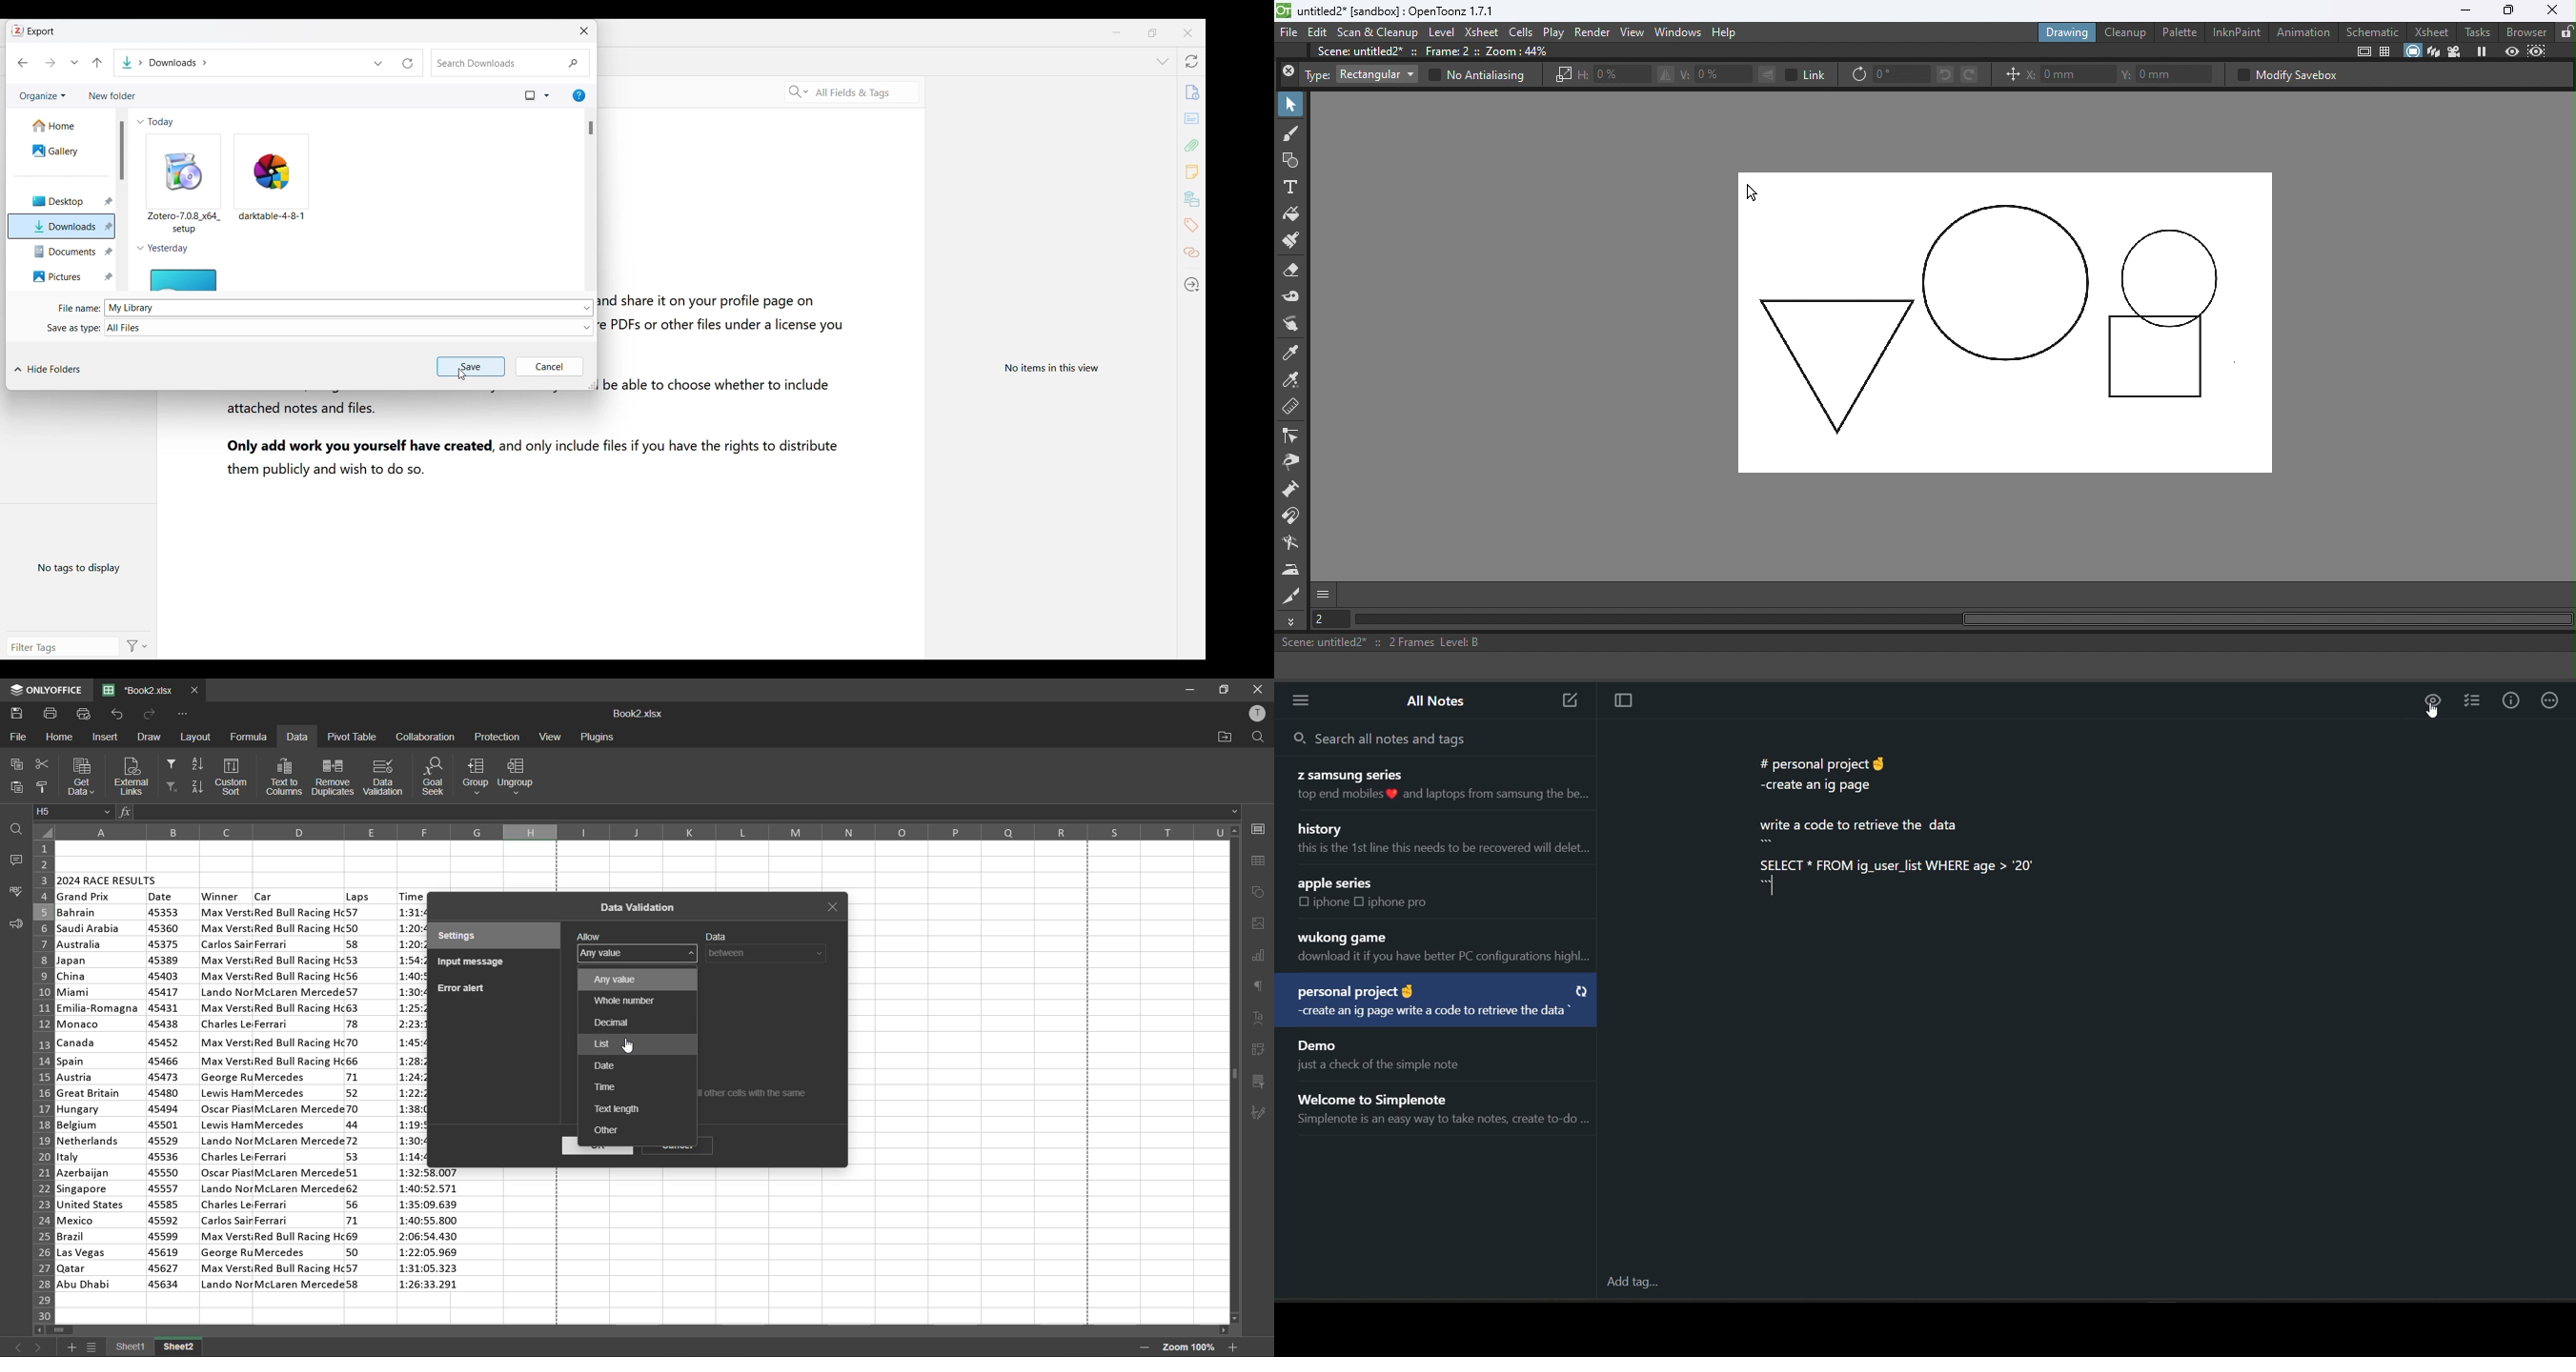 The image size is (2576, 1372). What do you see at coordinates (1143, 1348) in the screenshot?
I see `zoom out` at bounding box center [1143, 1348].